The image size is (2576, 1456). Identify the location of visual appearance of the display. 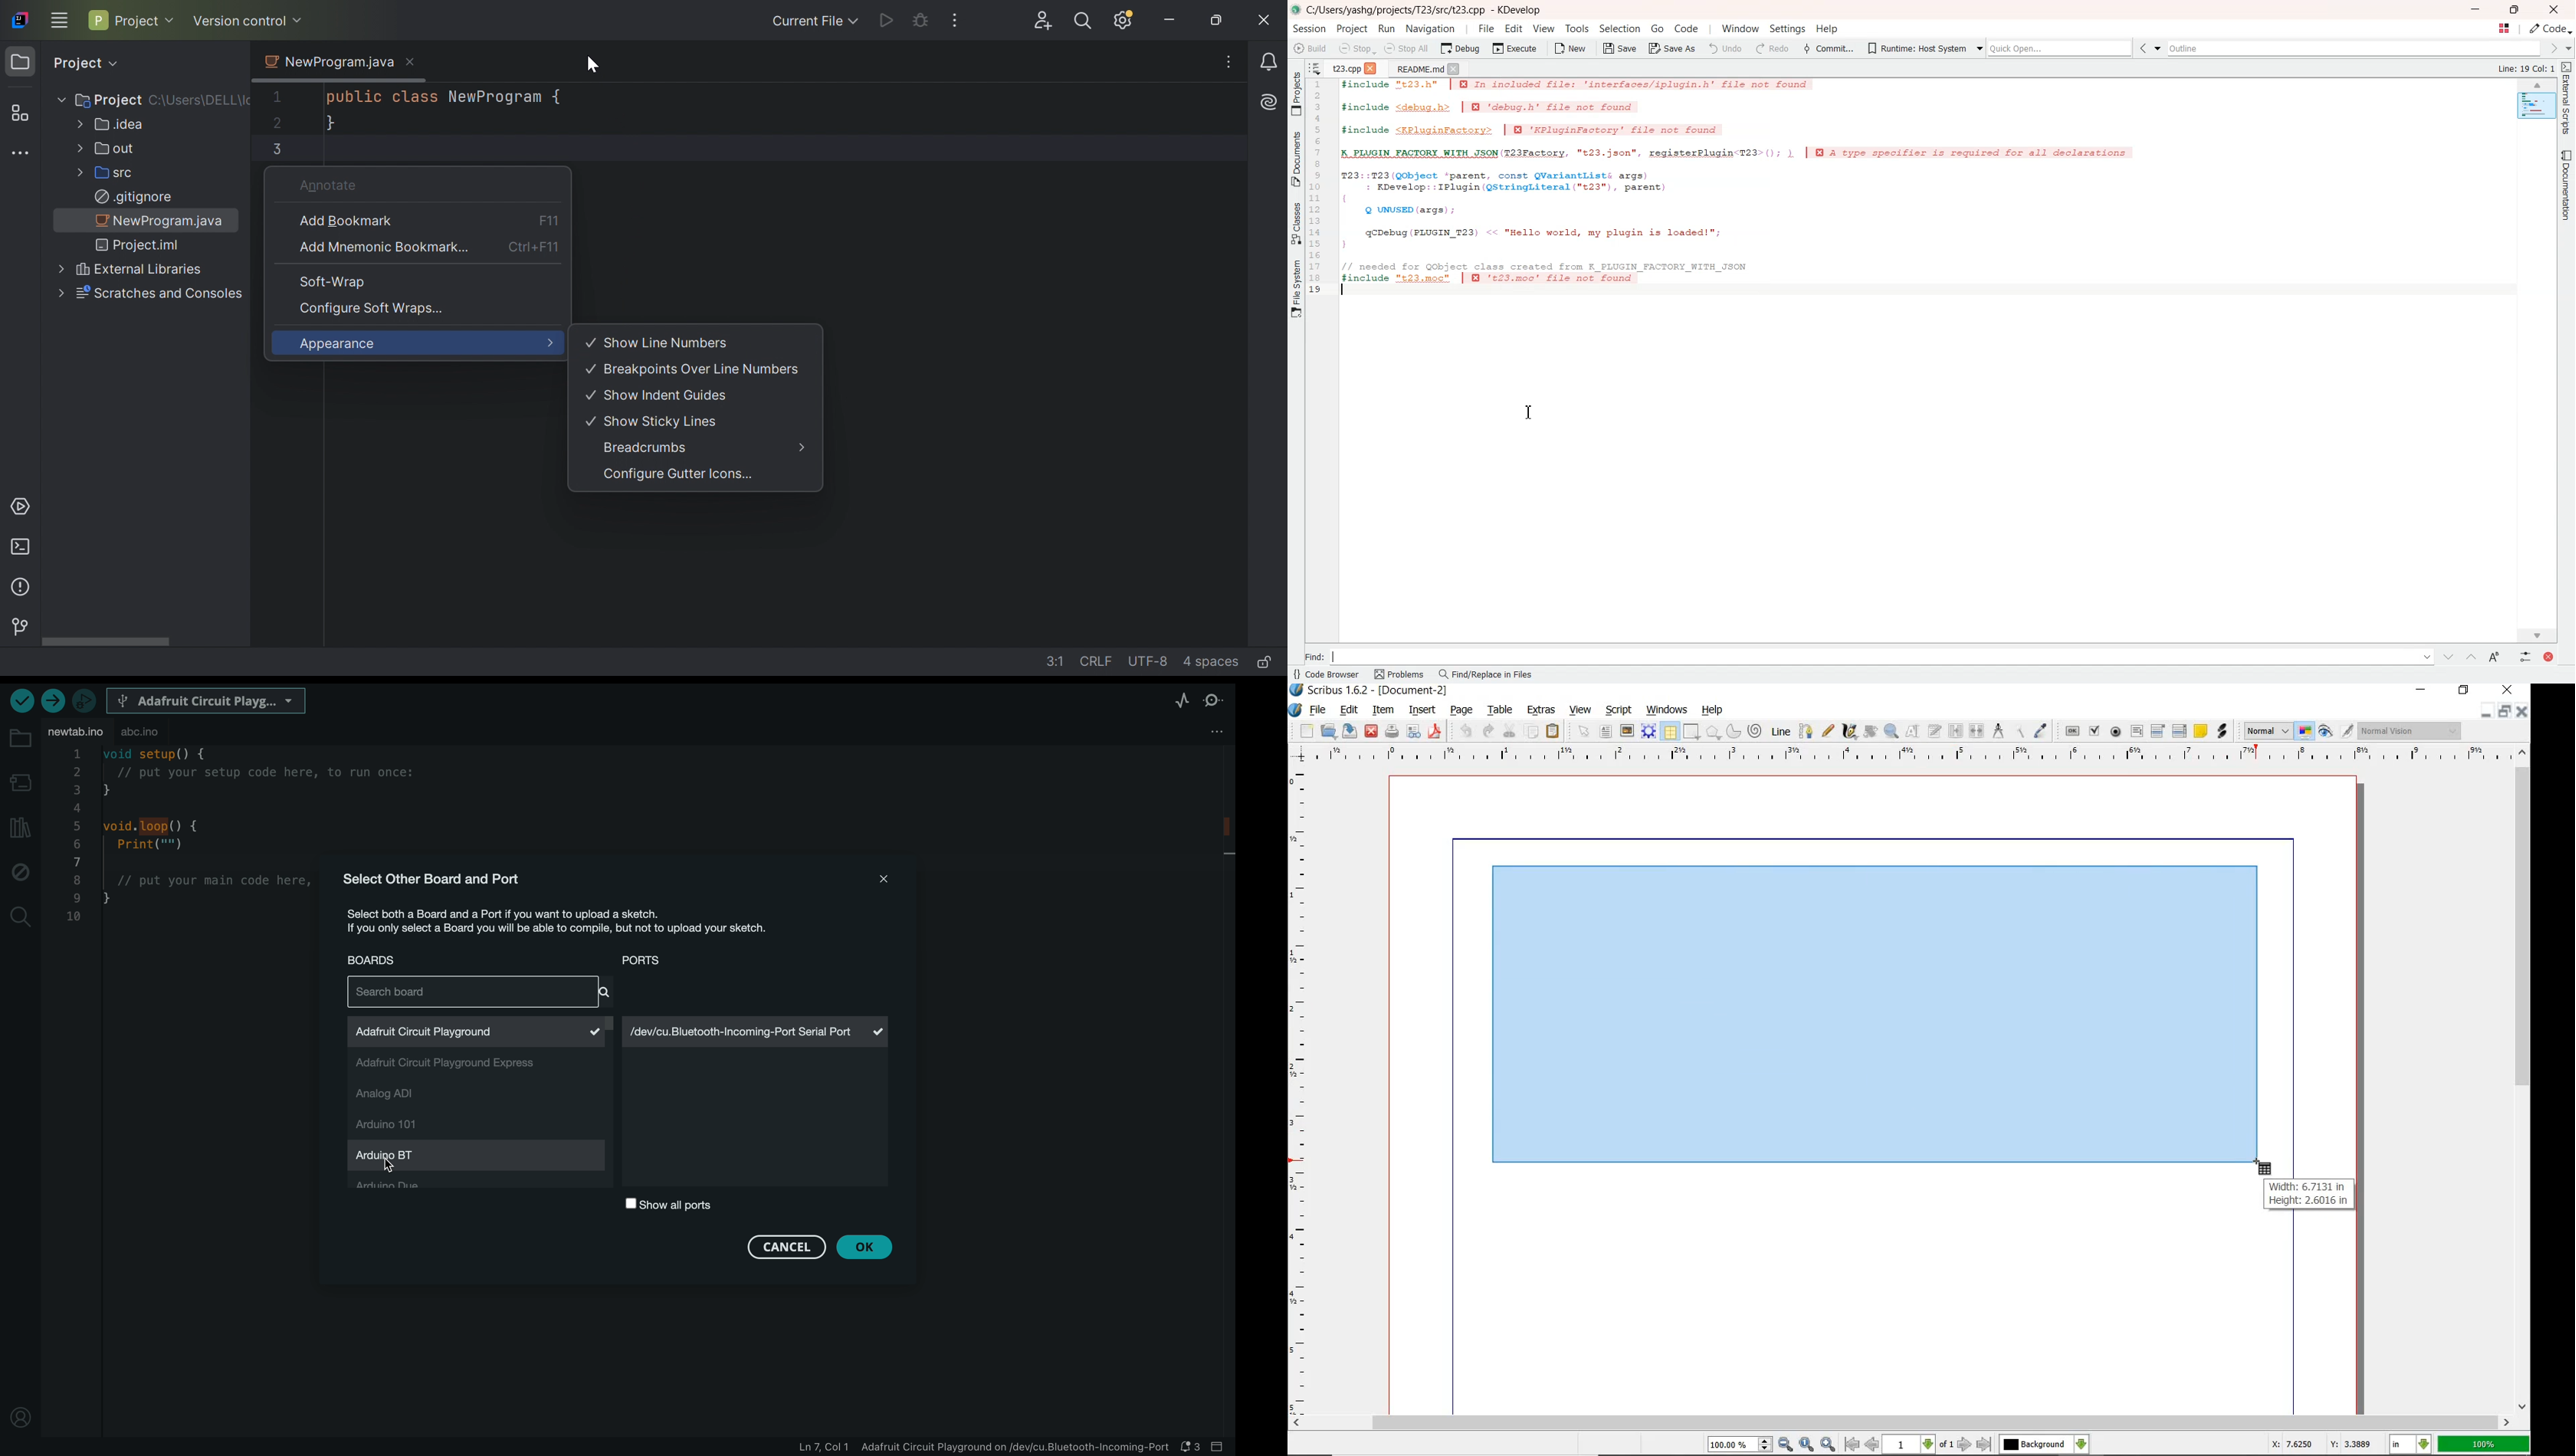
(2412, 730).